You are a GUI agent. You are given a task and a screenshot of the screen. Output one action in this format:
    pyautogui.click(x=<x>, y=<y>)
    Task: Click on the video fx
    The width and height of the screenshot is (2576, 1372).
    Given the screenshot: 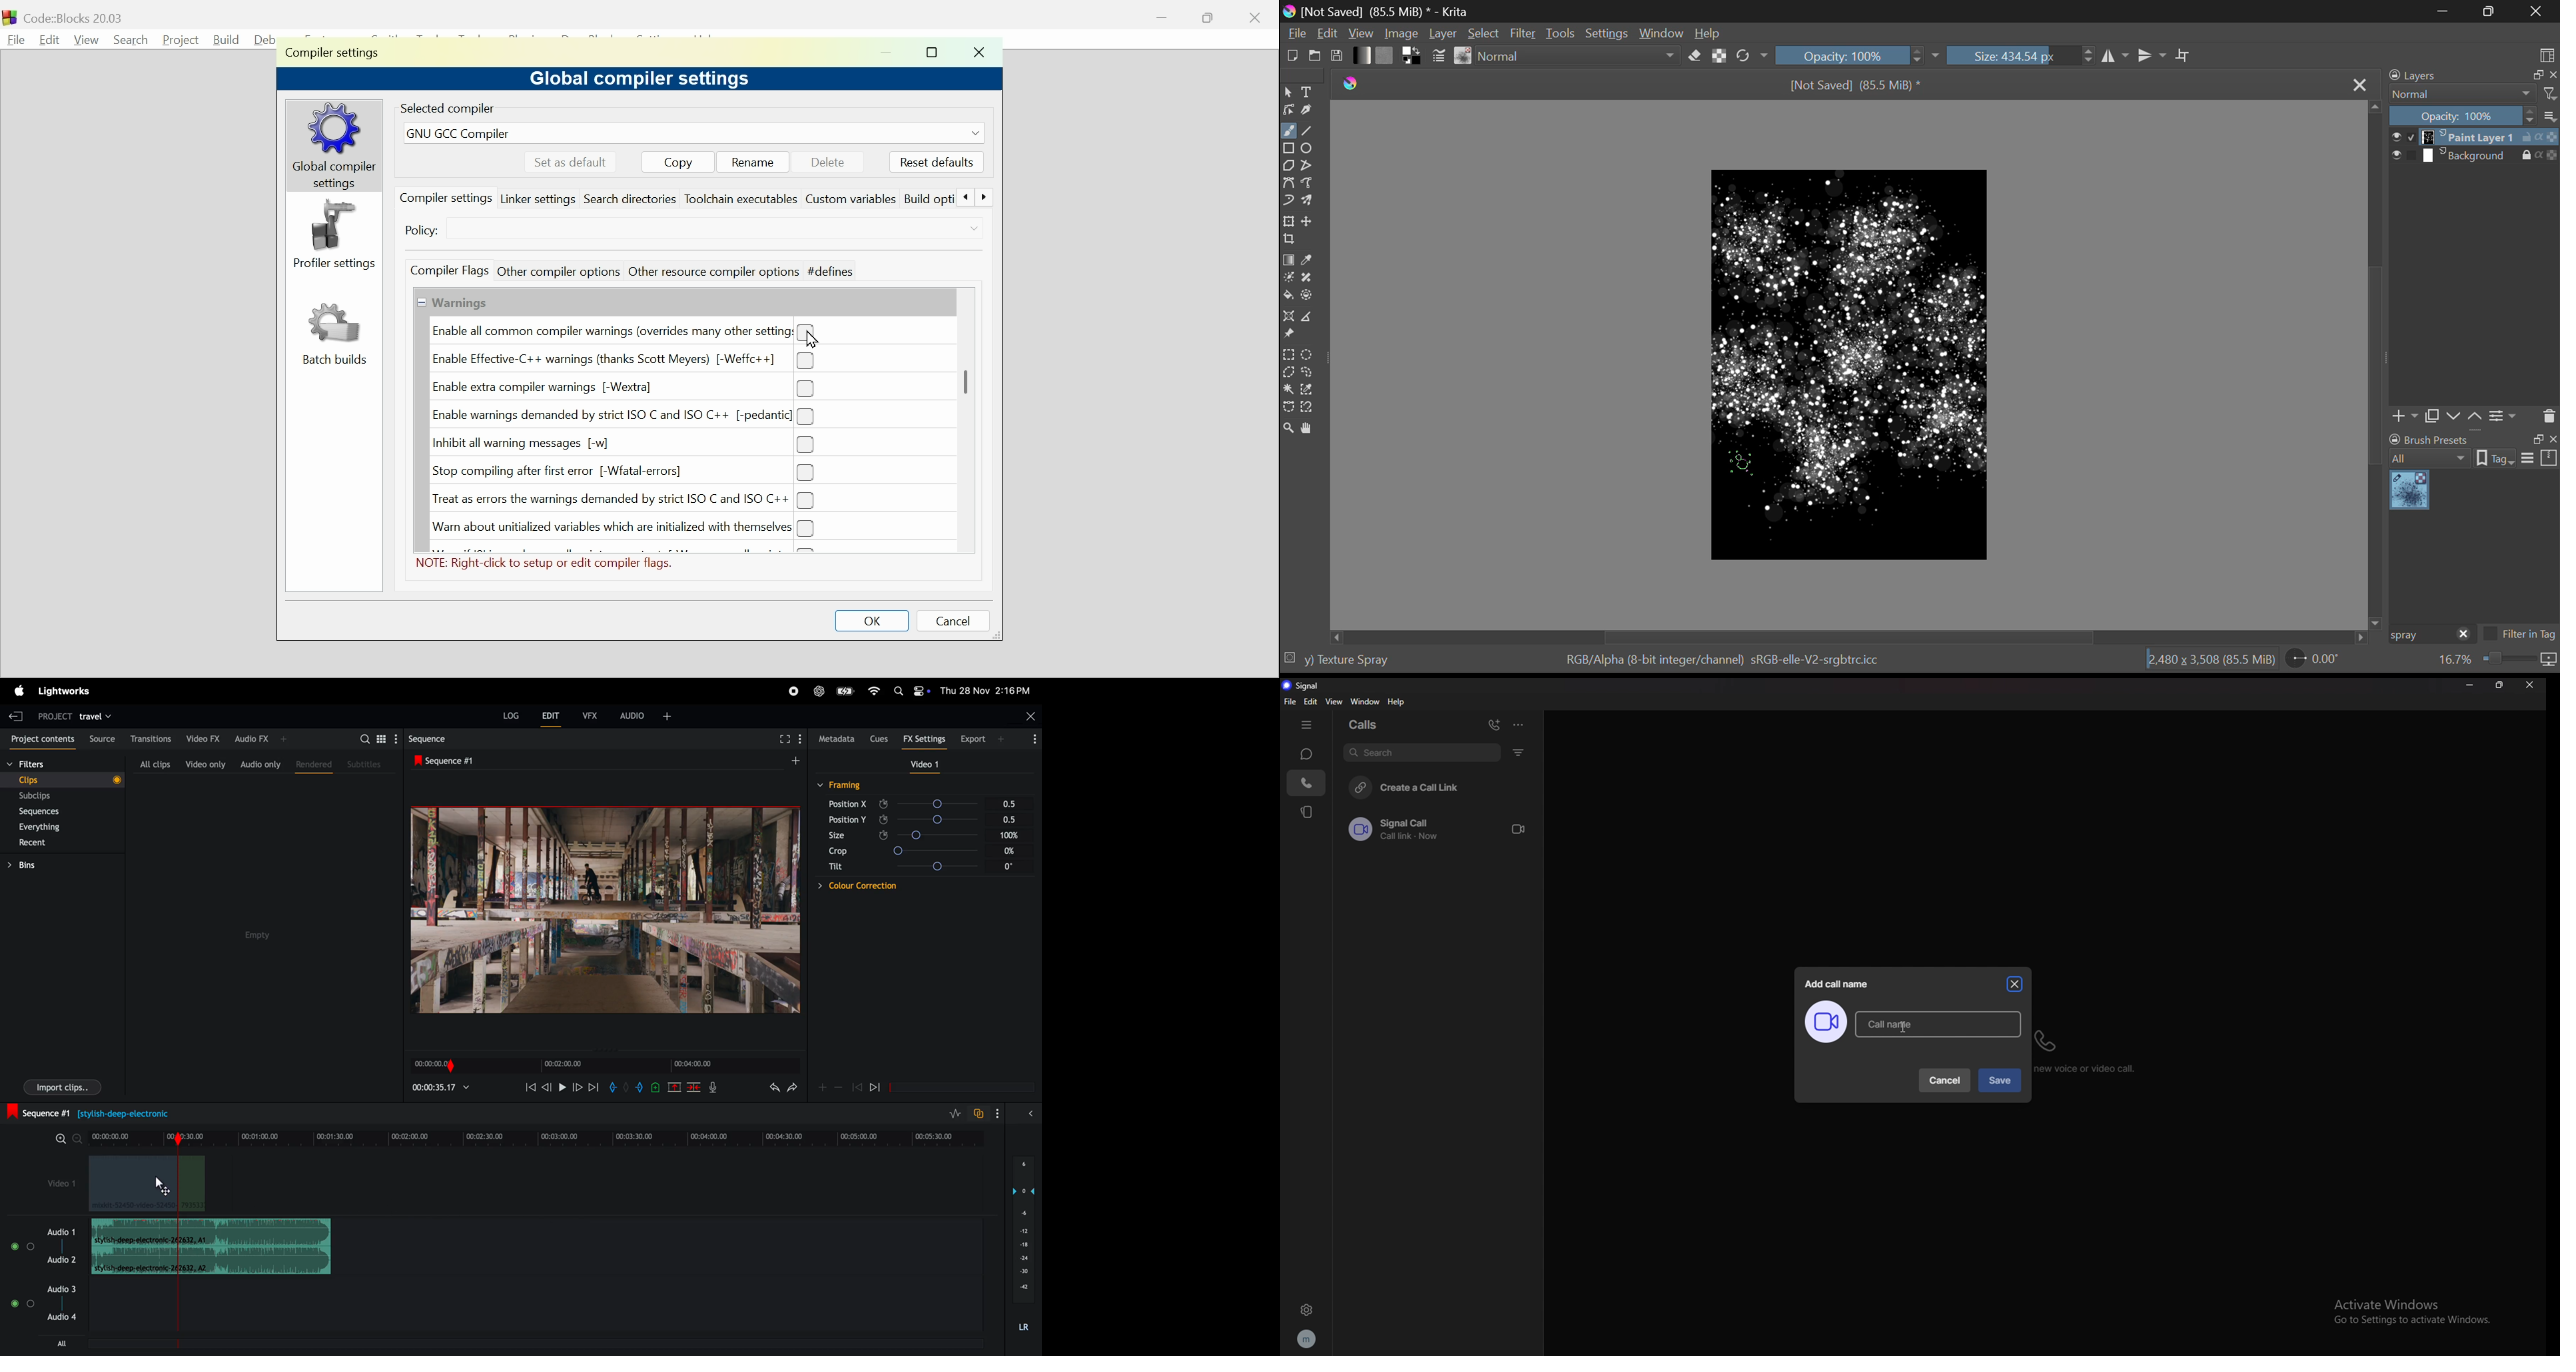 What is the action you would take?
    pyautogui.click(x=201, y=737)
    